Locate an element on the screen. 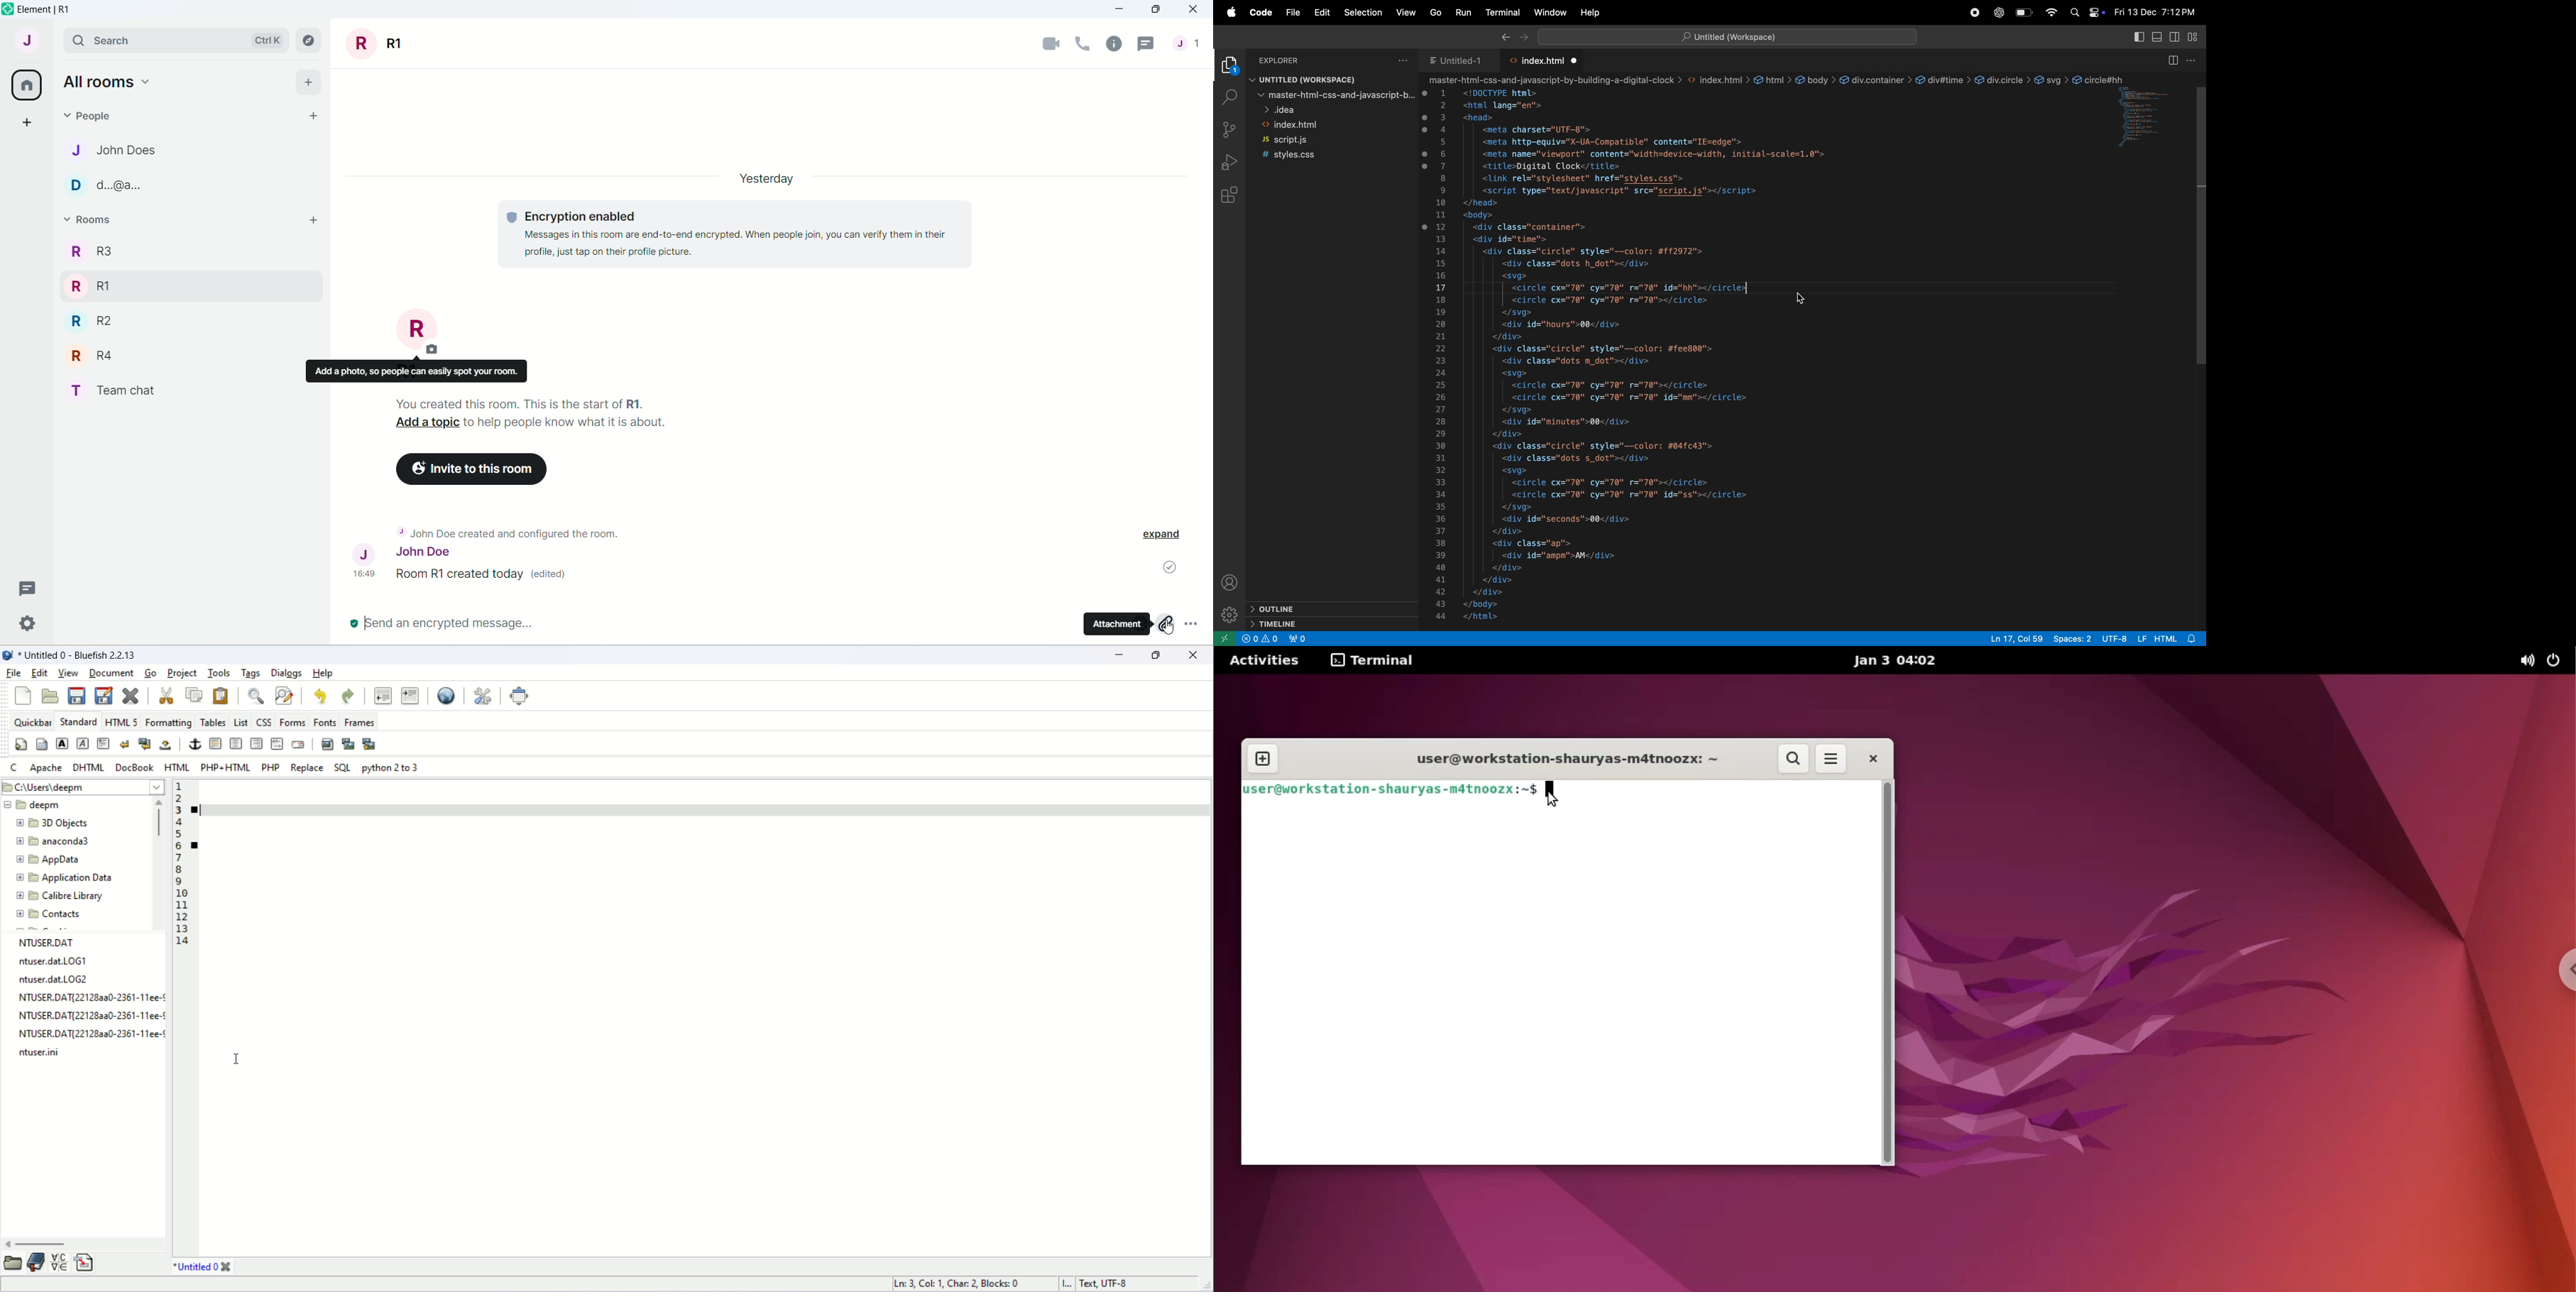  Jan 3 04:02 is located at coordinates (1893, 662).